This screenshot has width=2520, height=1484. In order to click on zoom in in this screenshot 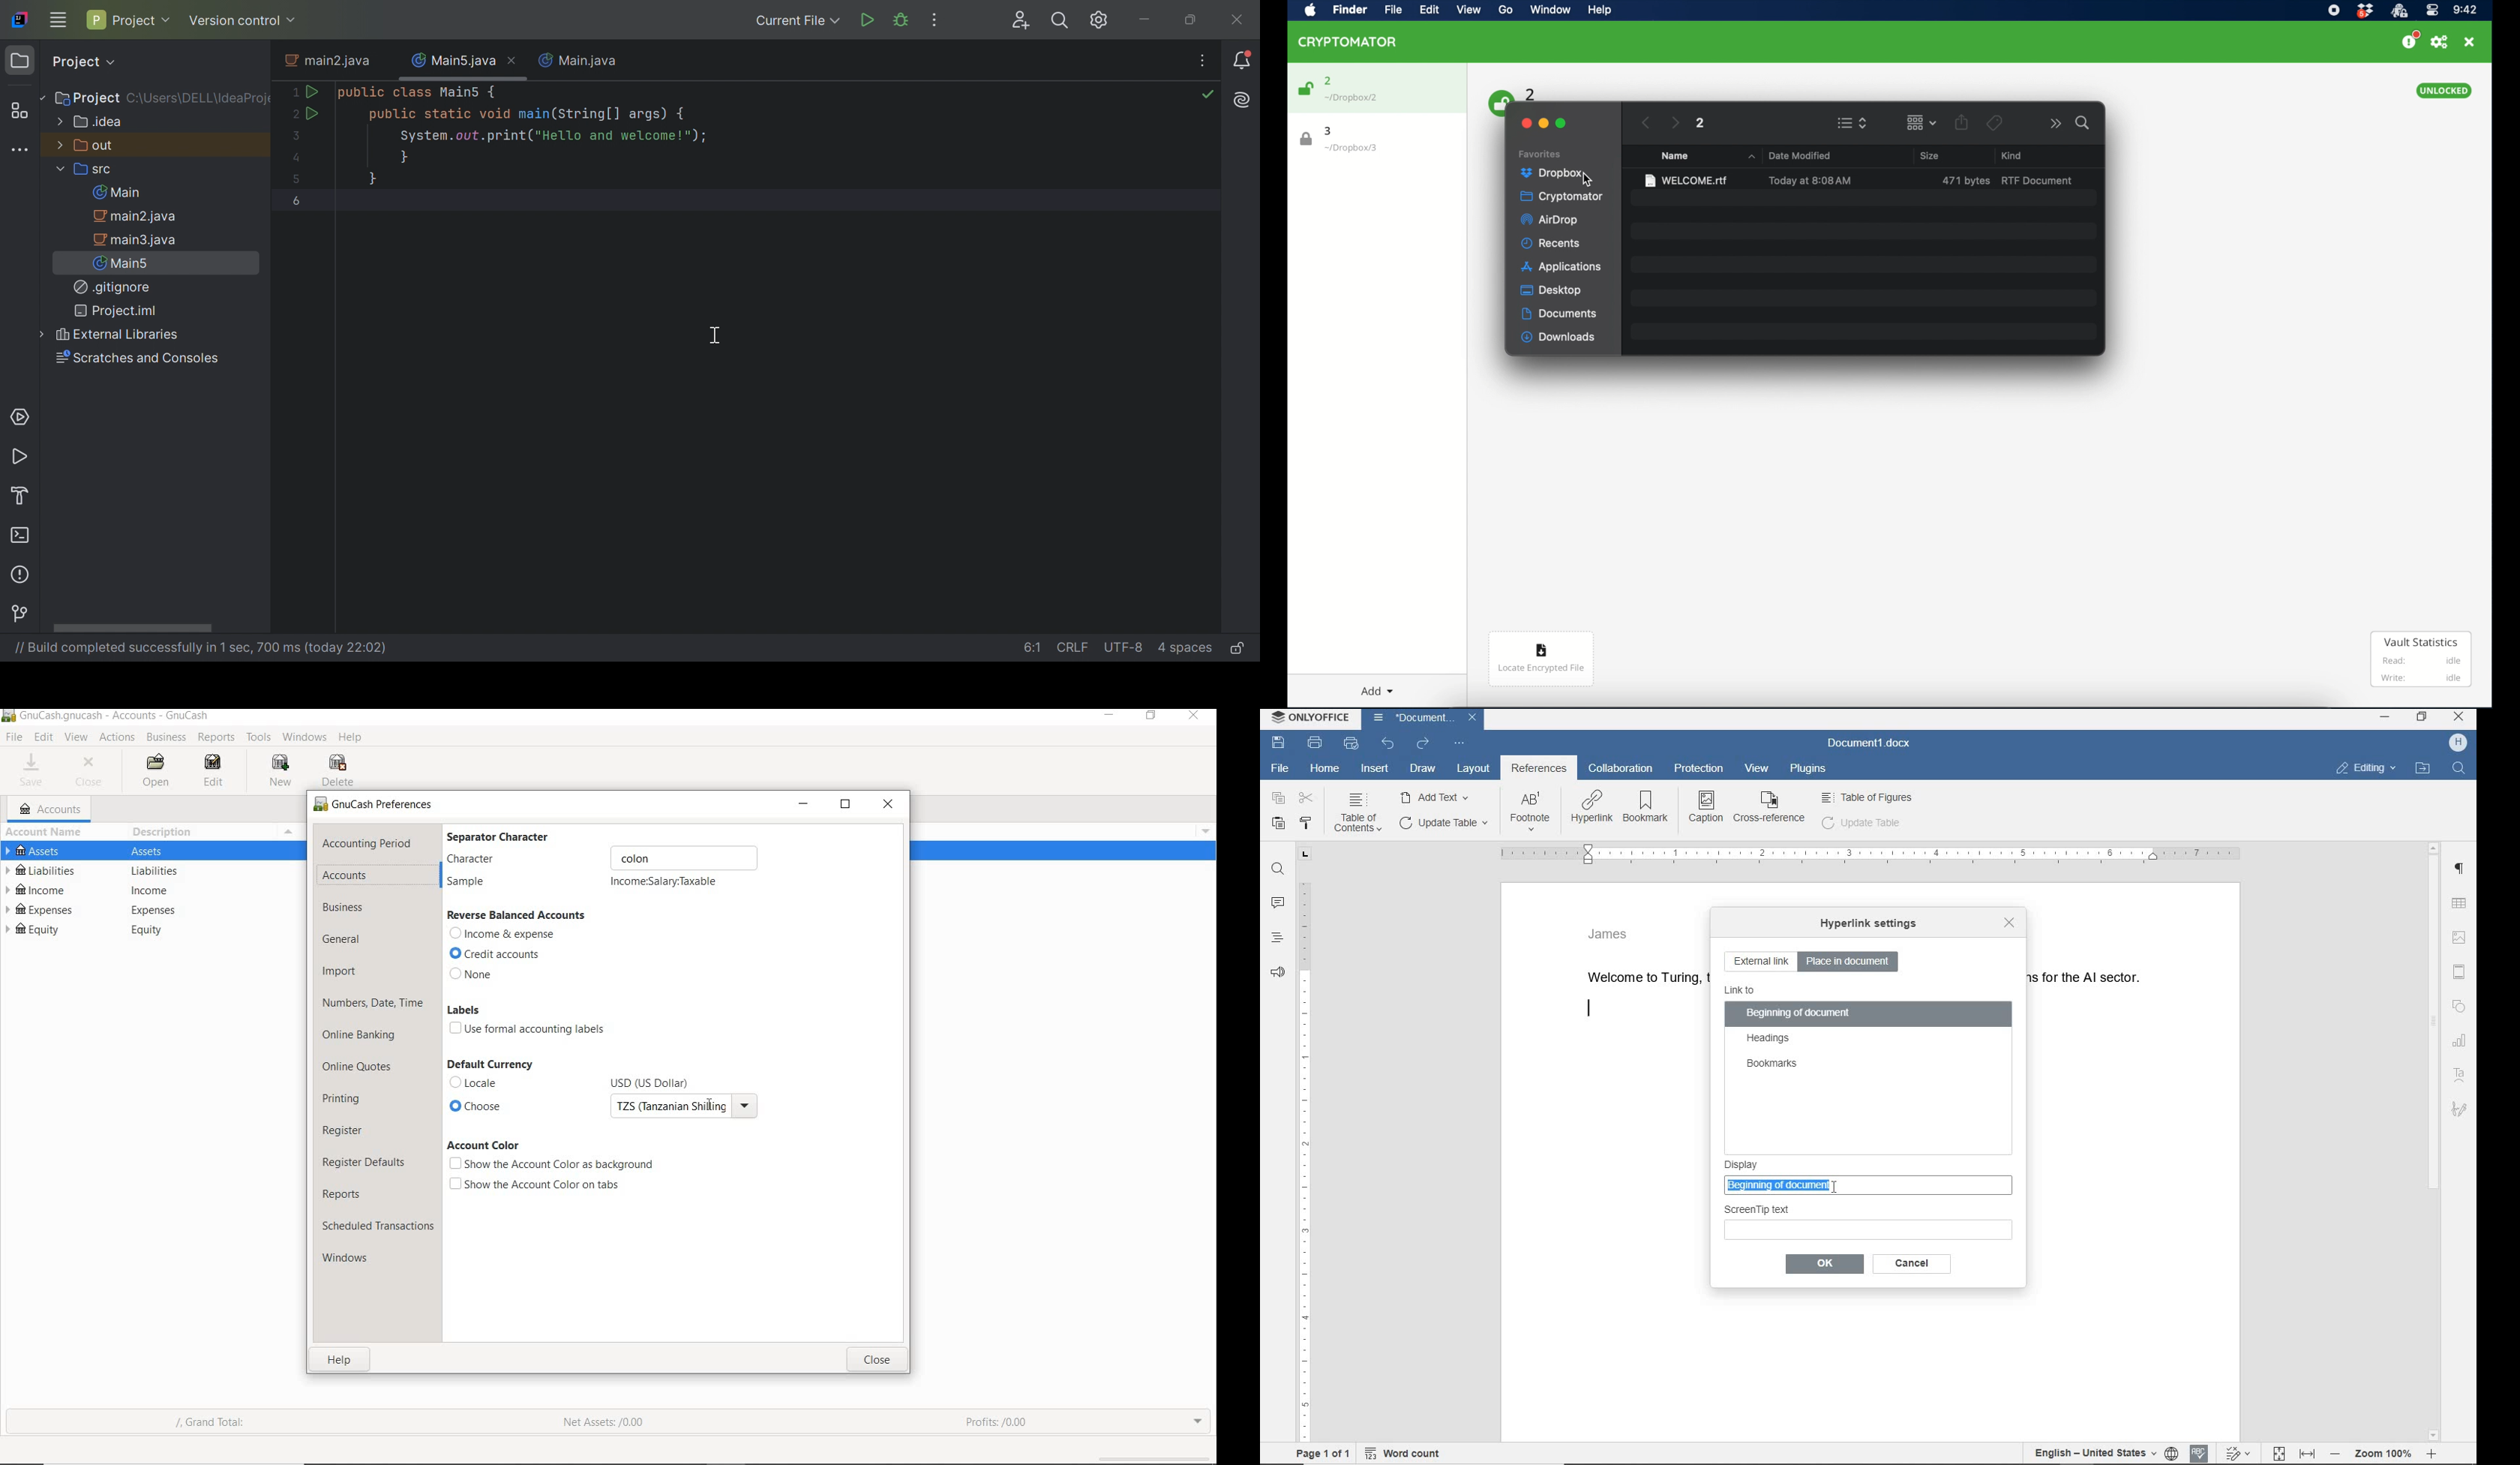, I will do `click(2436, 1455)`.